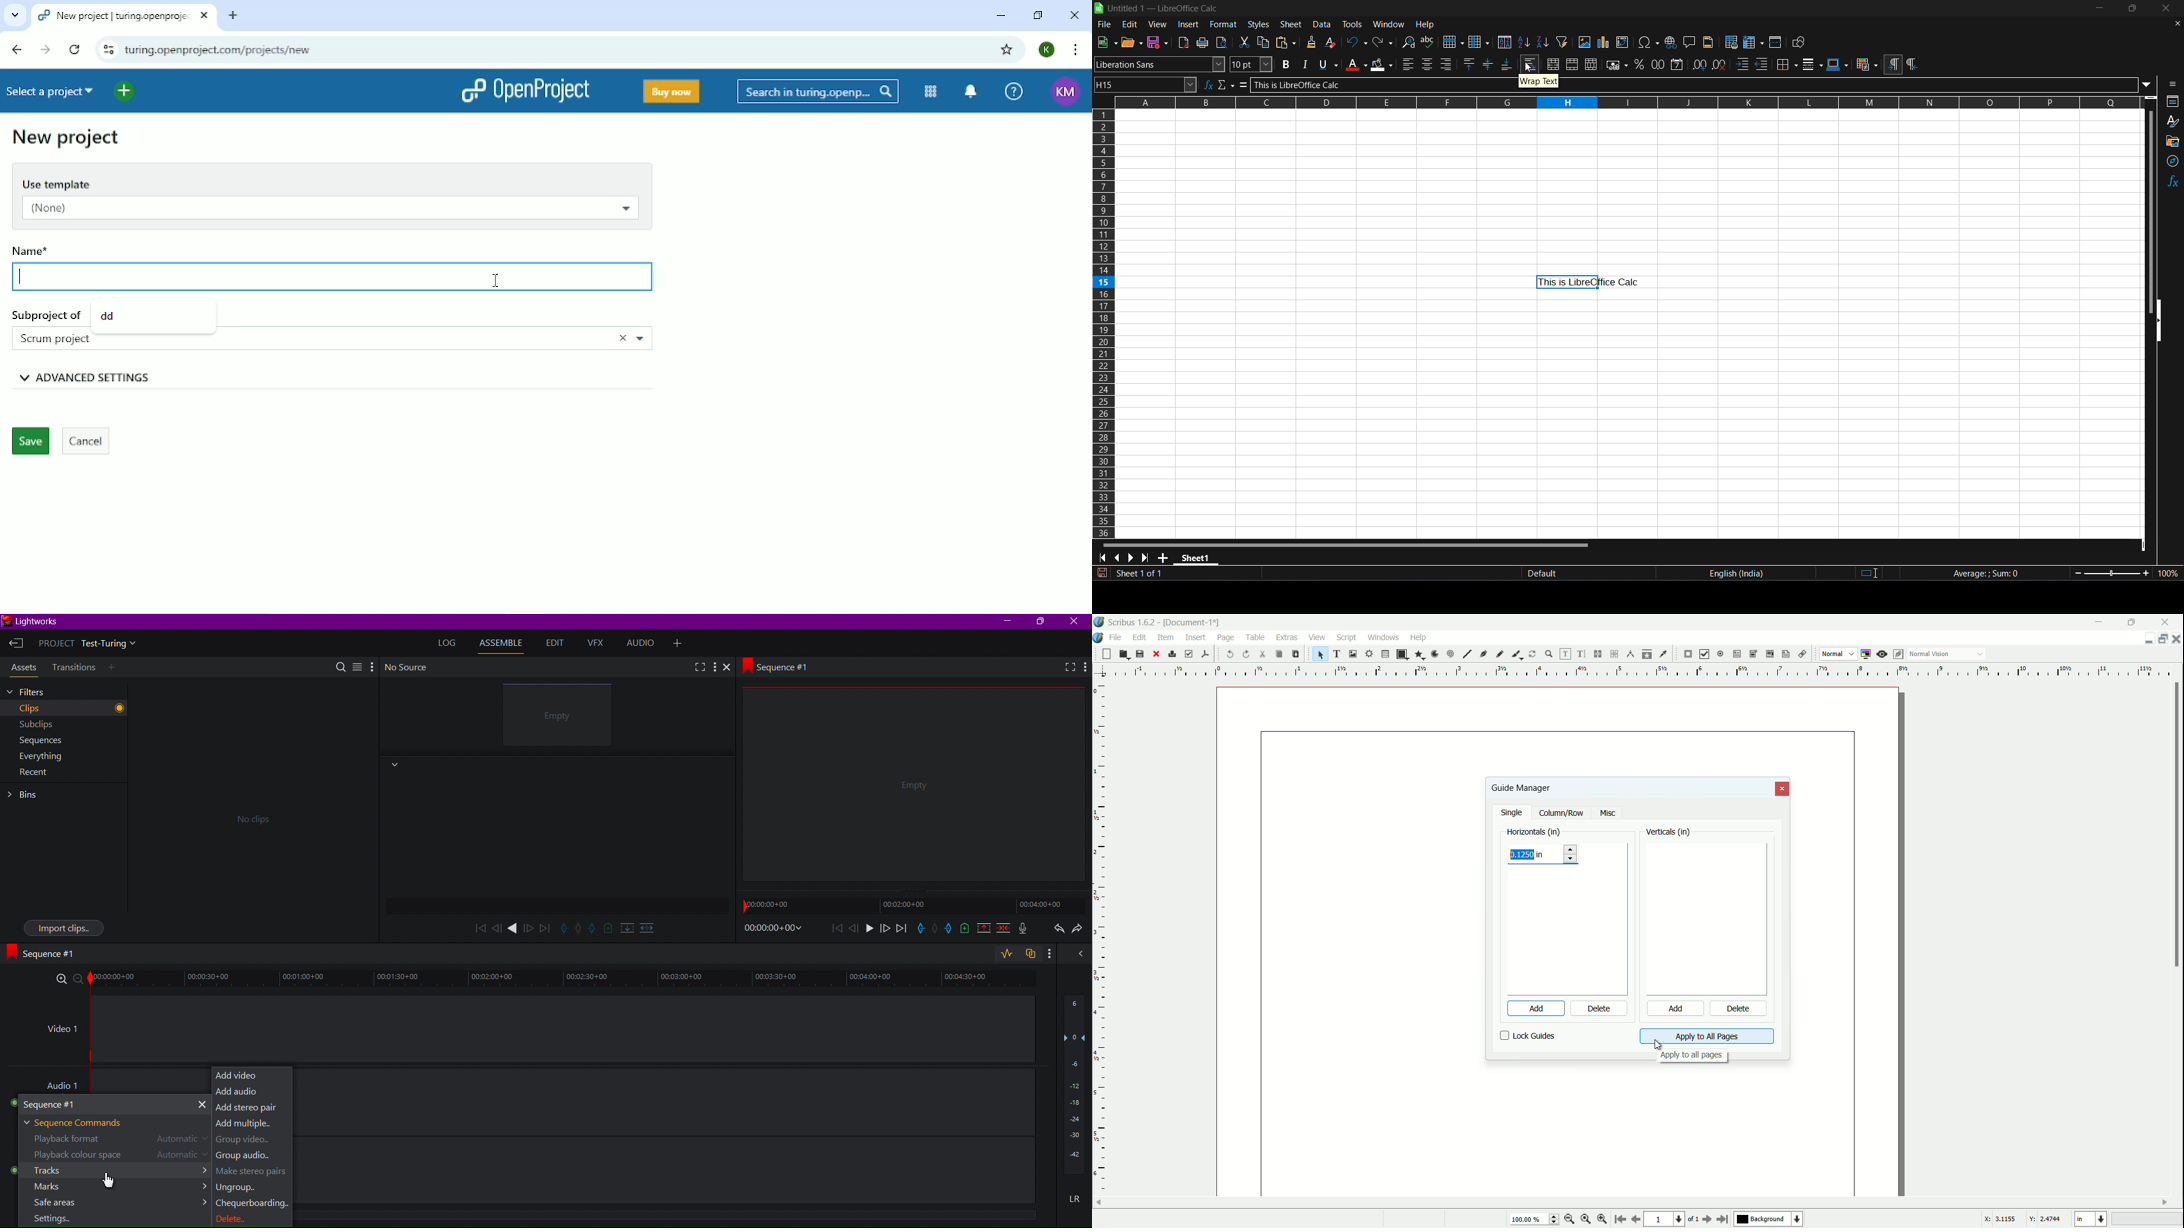 The image size is (2184, 1232). Describe the element at coordinates (1528, 1036) in the screenshot. I see `lock guides` at that location.